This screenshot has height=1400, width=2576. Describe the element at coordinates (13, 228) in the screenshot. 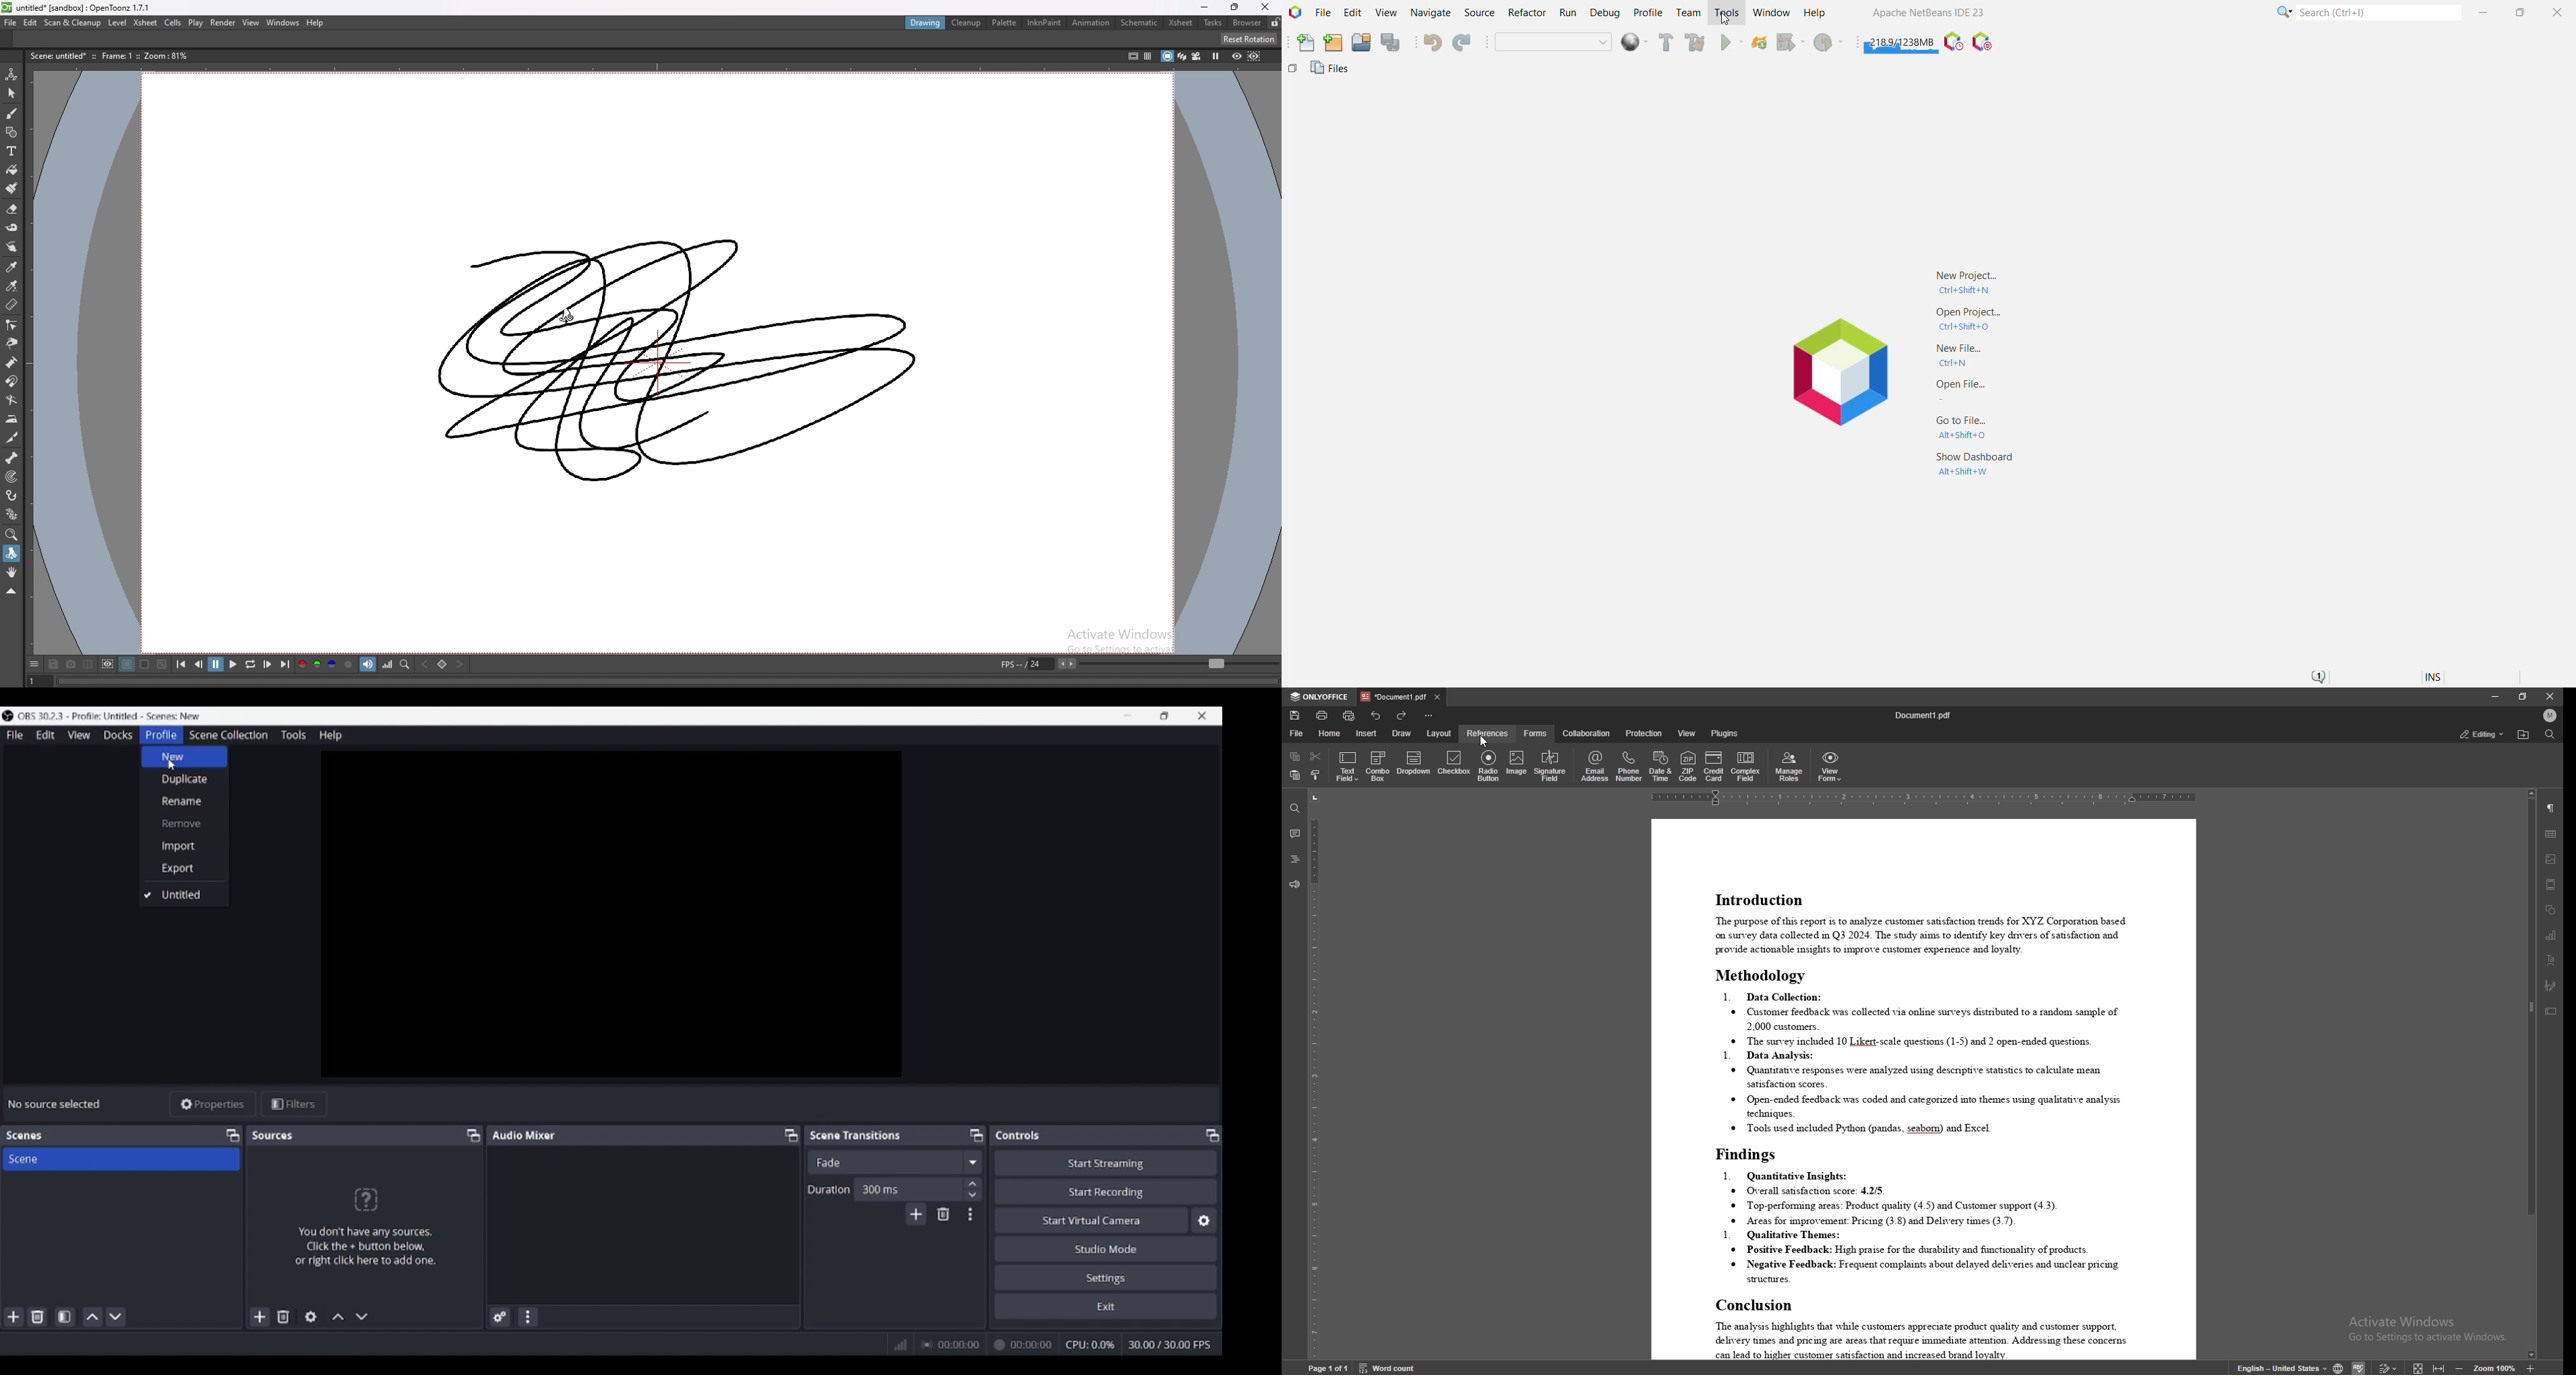

I see `tape` at that location.